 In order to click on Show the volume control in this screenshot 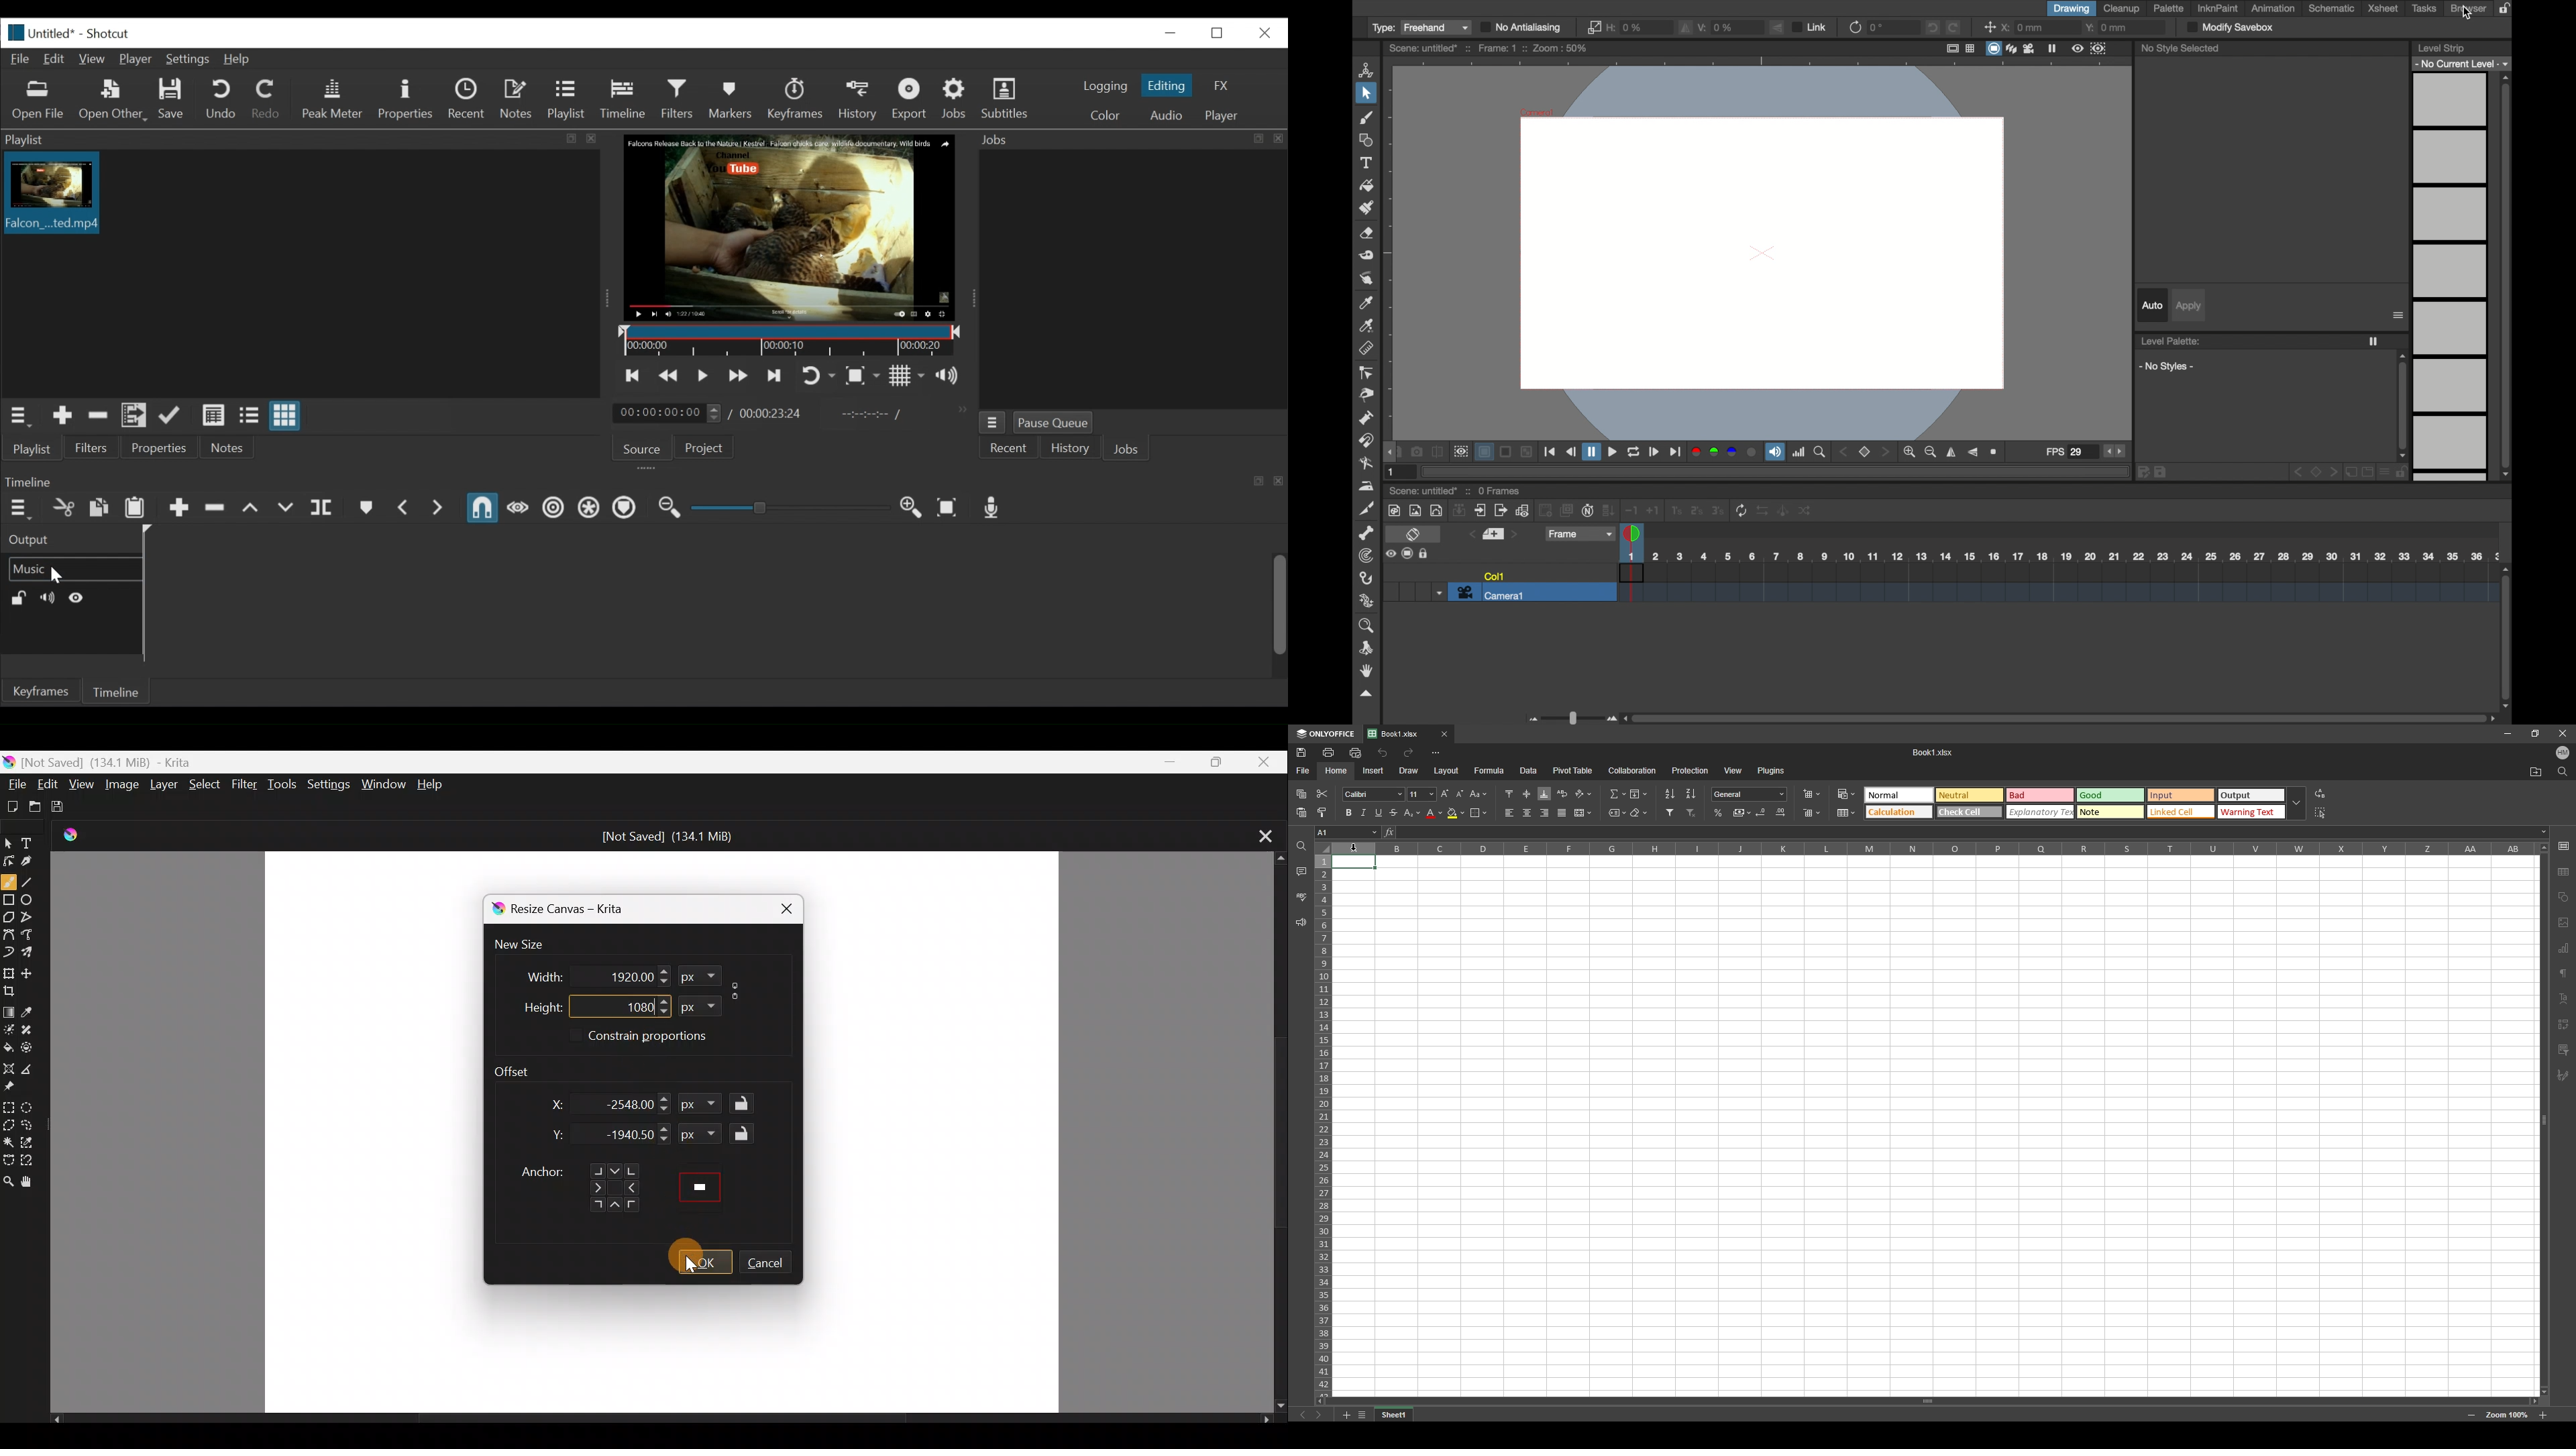, I will do `click(949, 374)`.